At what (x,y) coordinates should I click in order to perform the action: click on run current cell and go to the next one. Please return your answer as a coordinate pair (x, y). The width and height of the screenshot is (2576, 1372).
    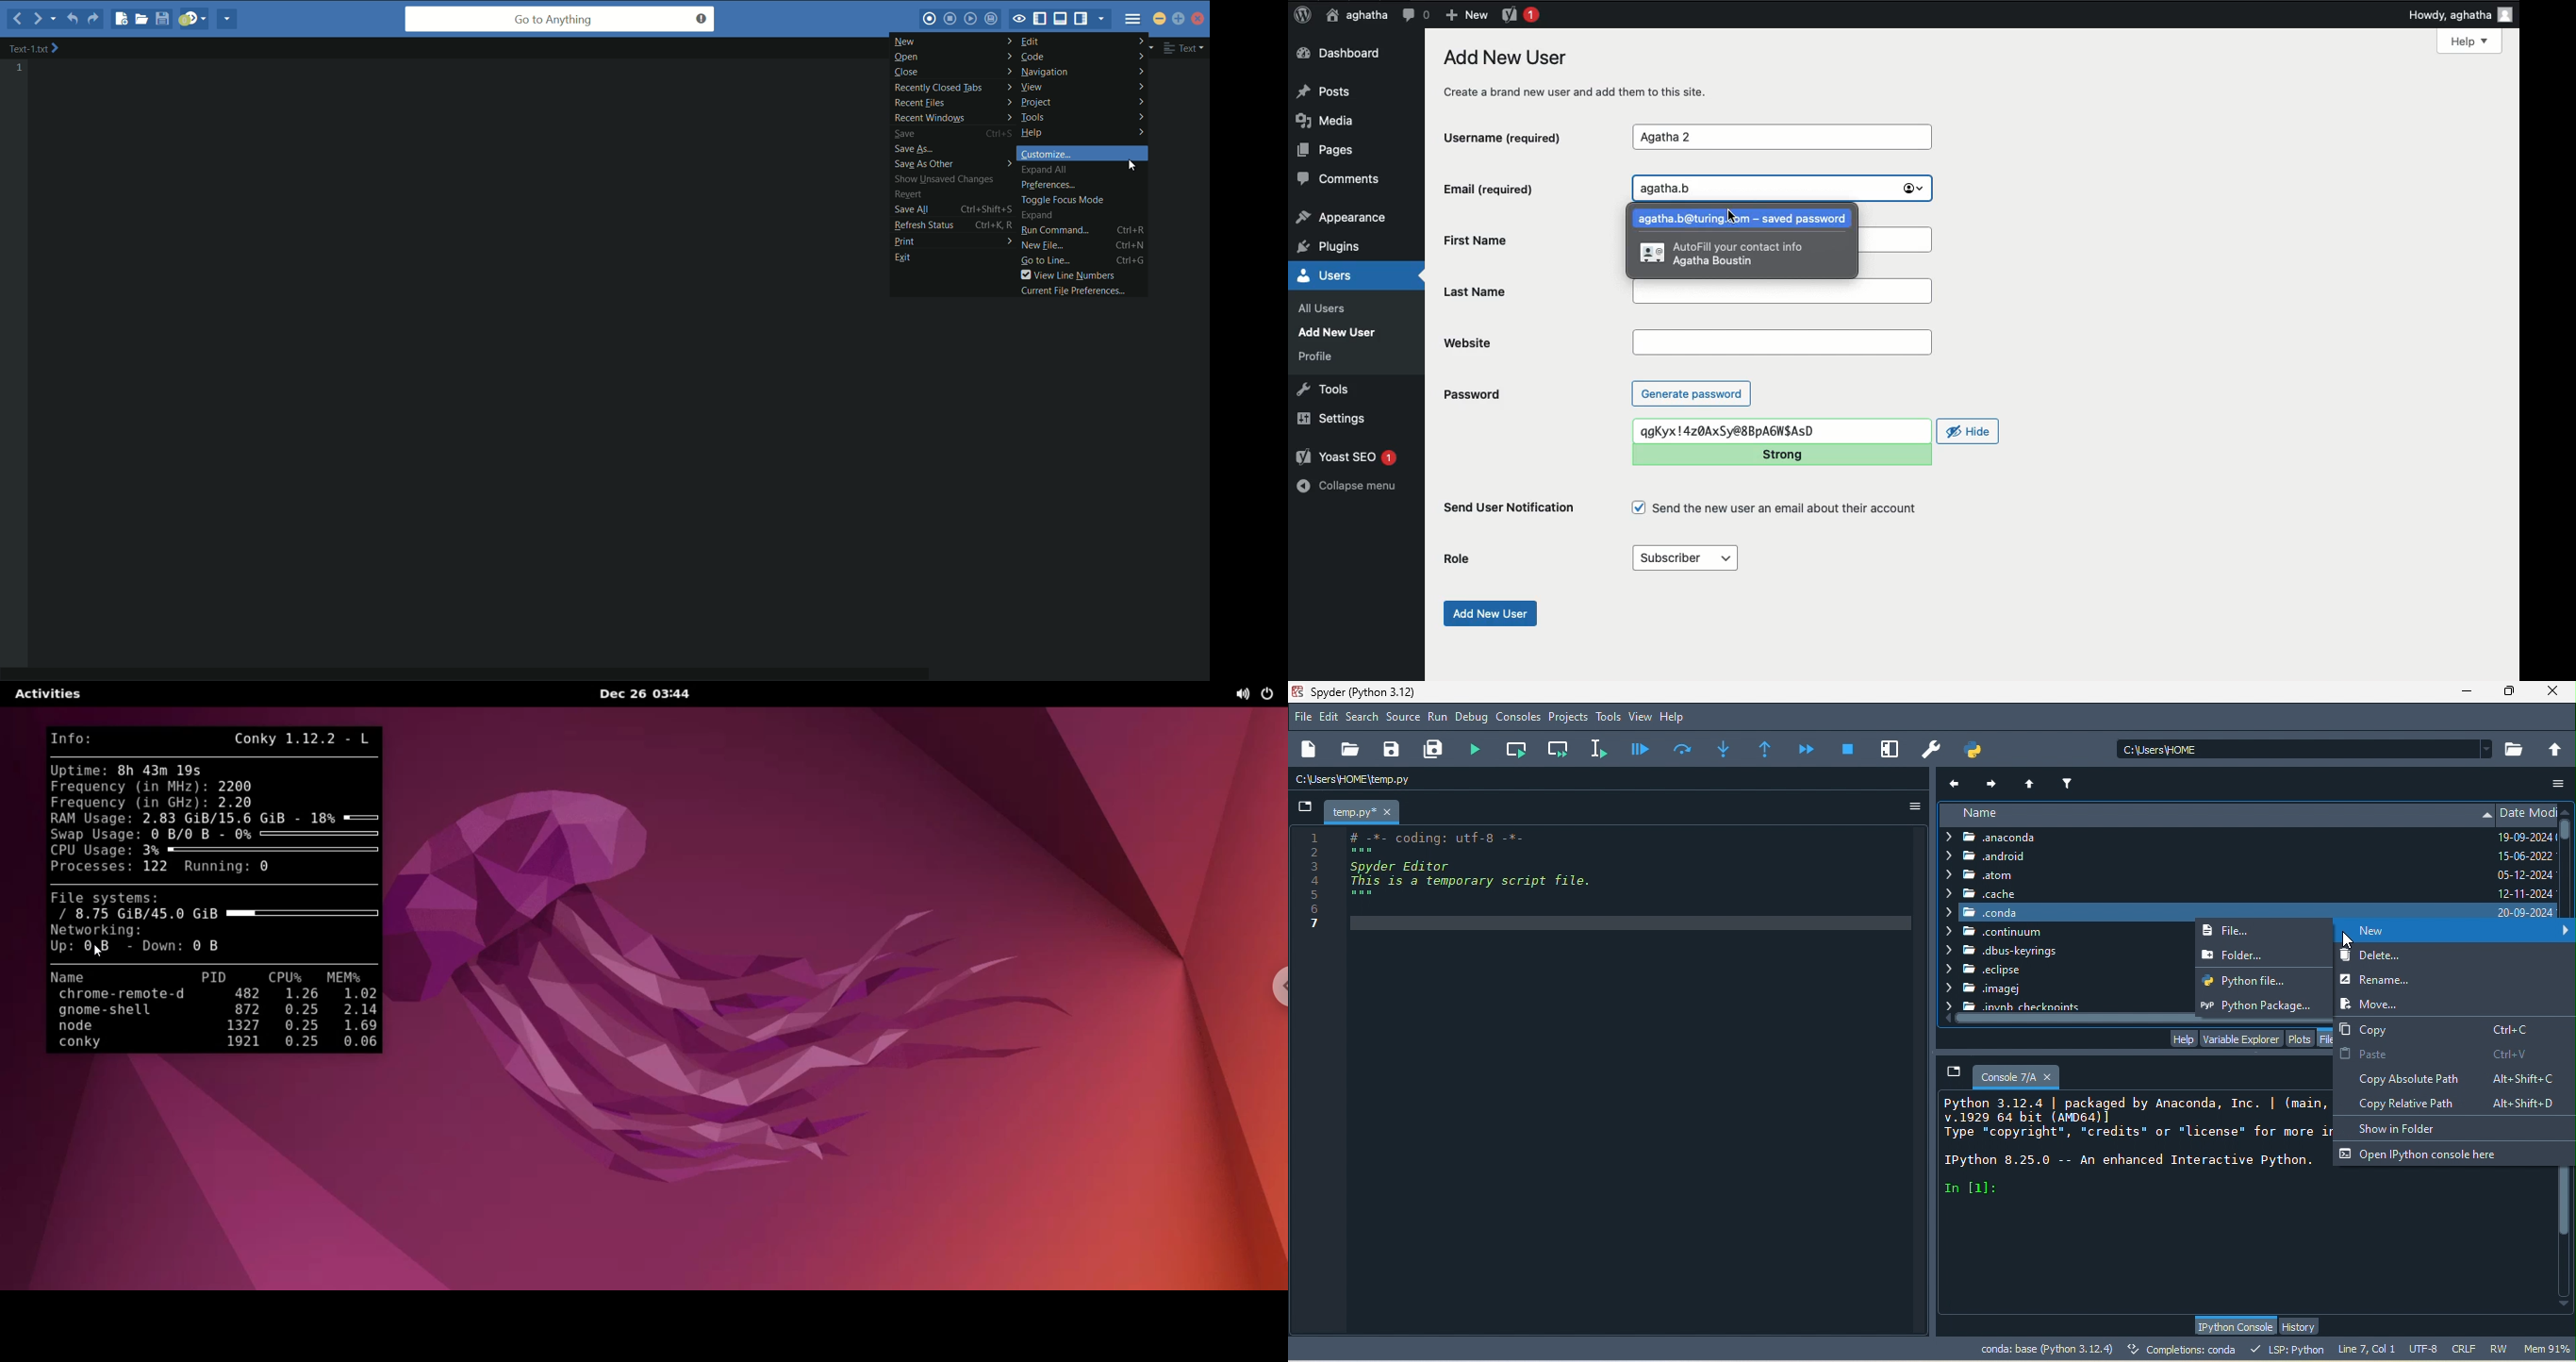
    Looking at the image, I should click on (1560, 748).